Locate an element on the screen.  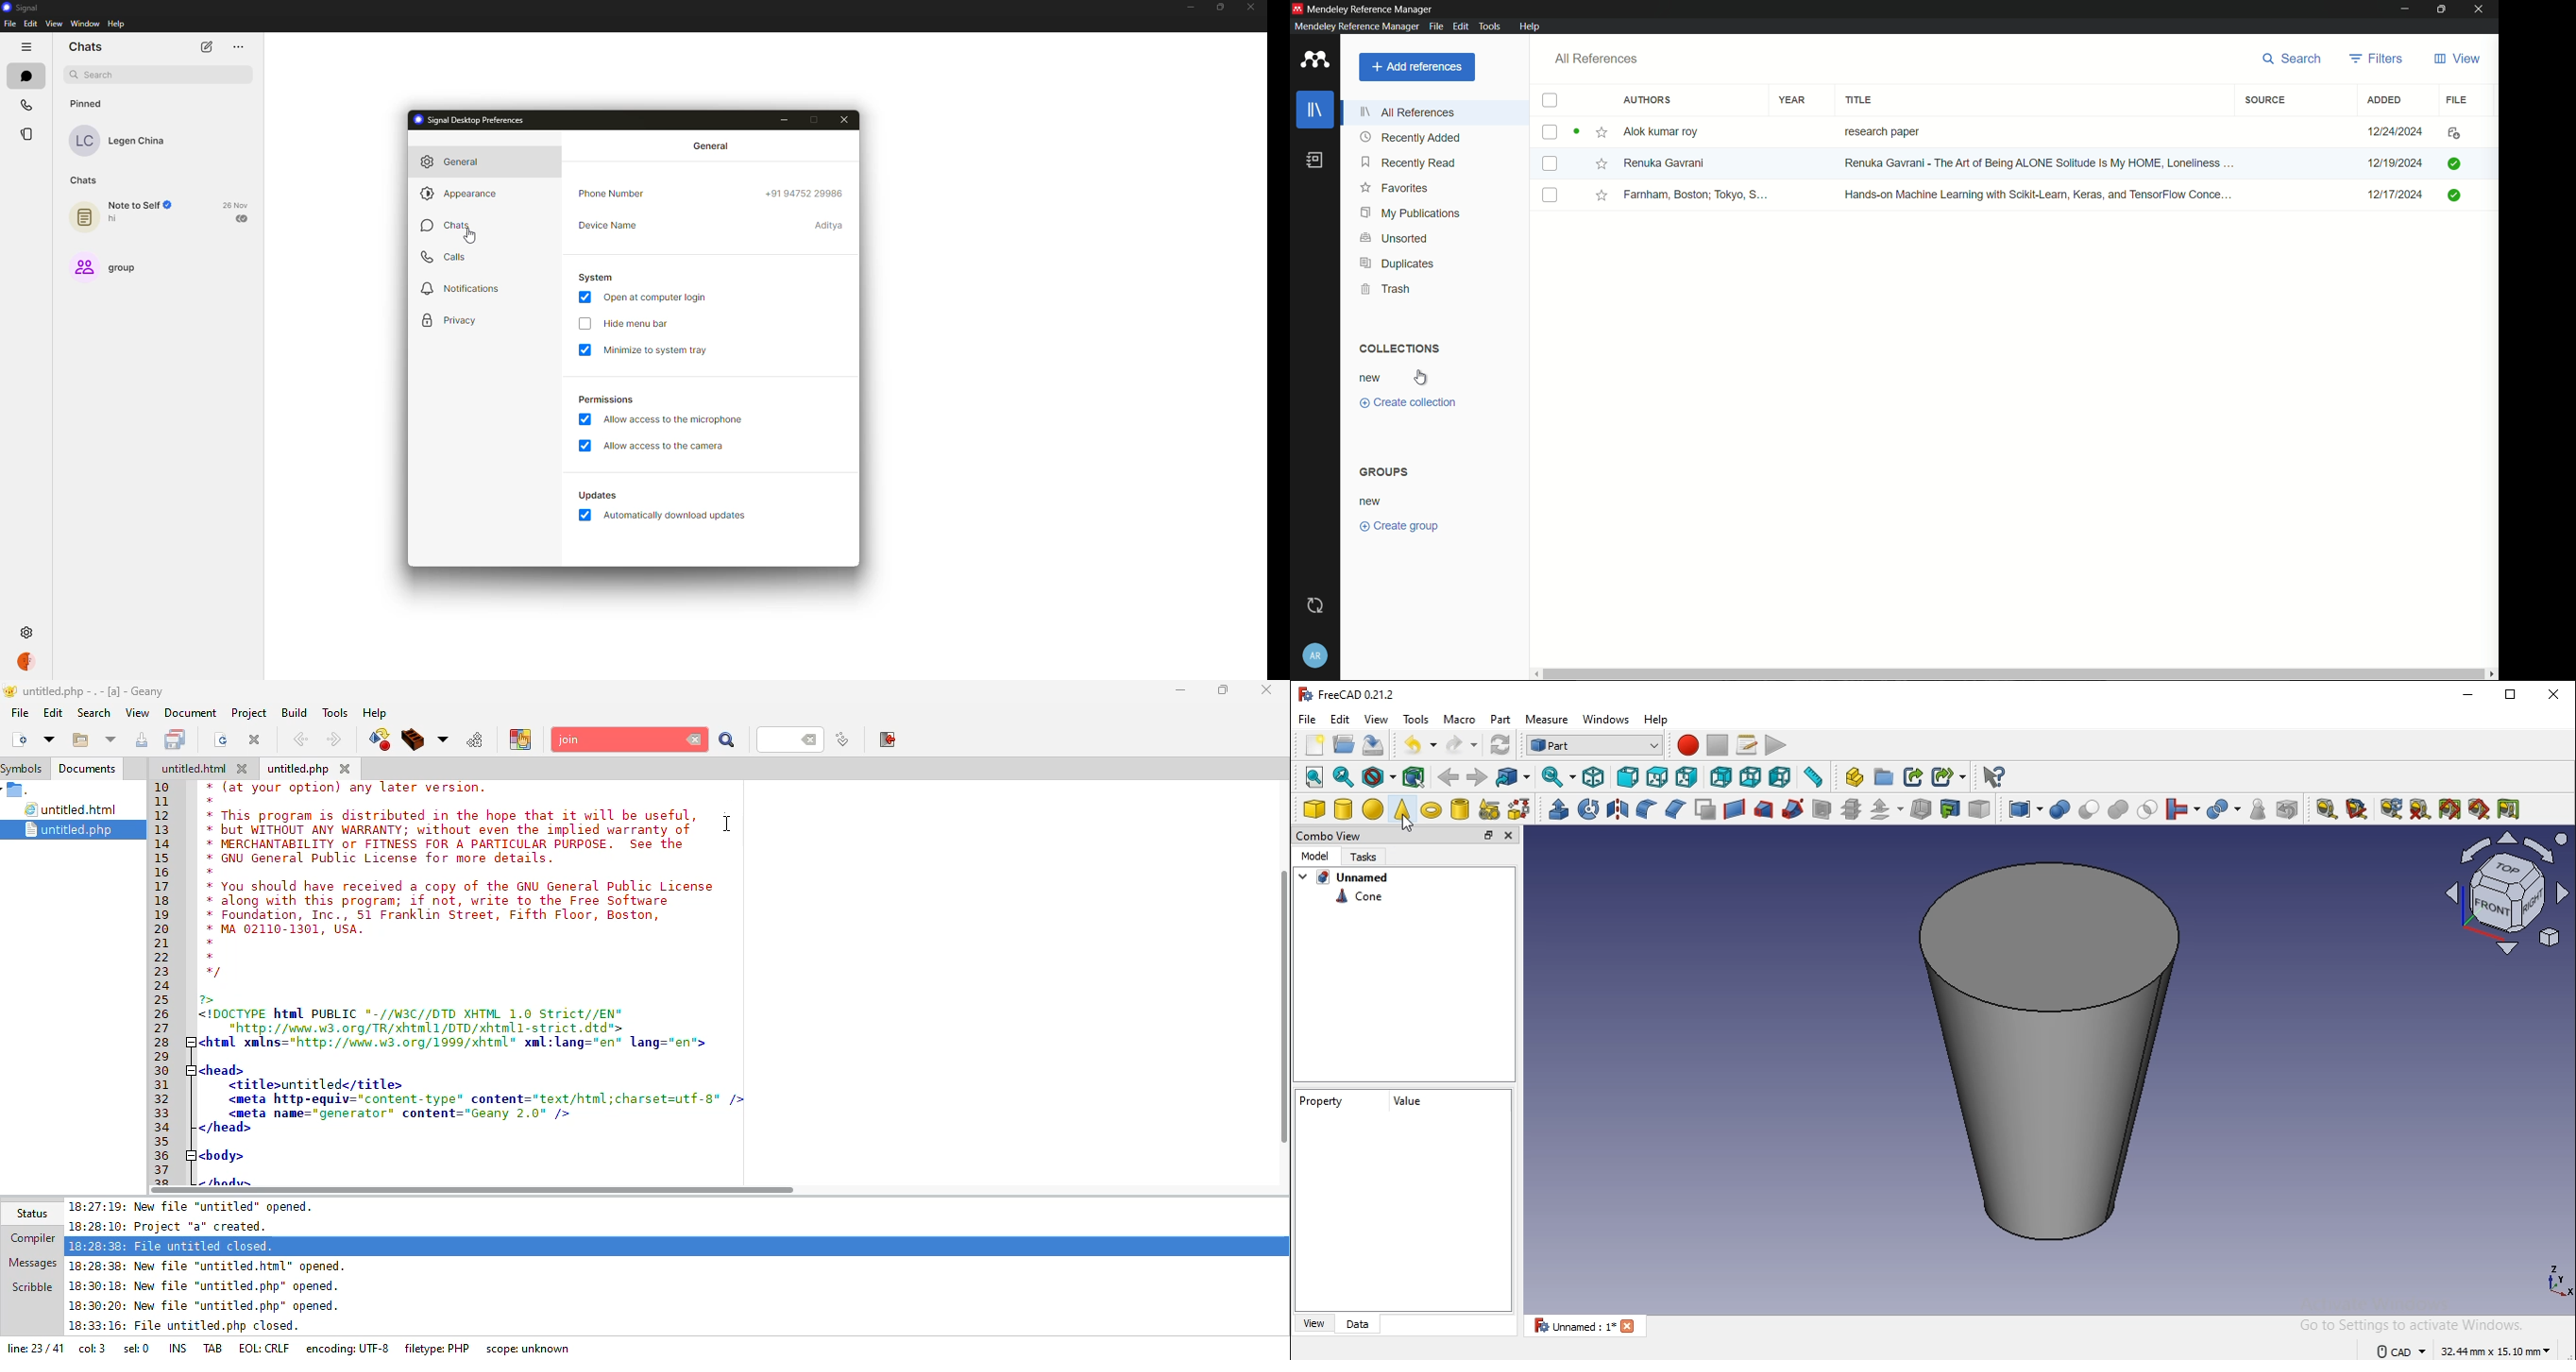
union is located at coordinates (2117, 809).